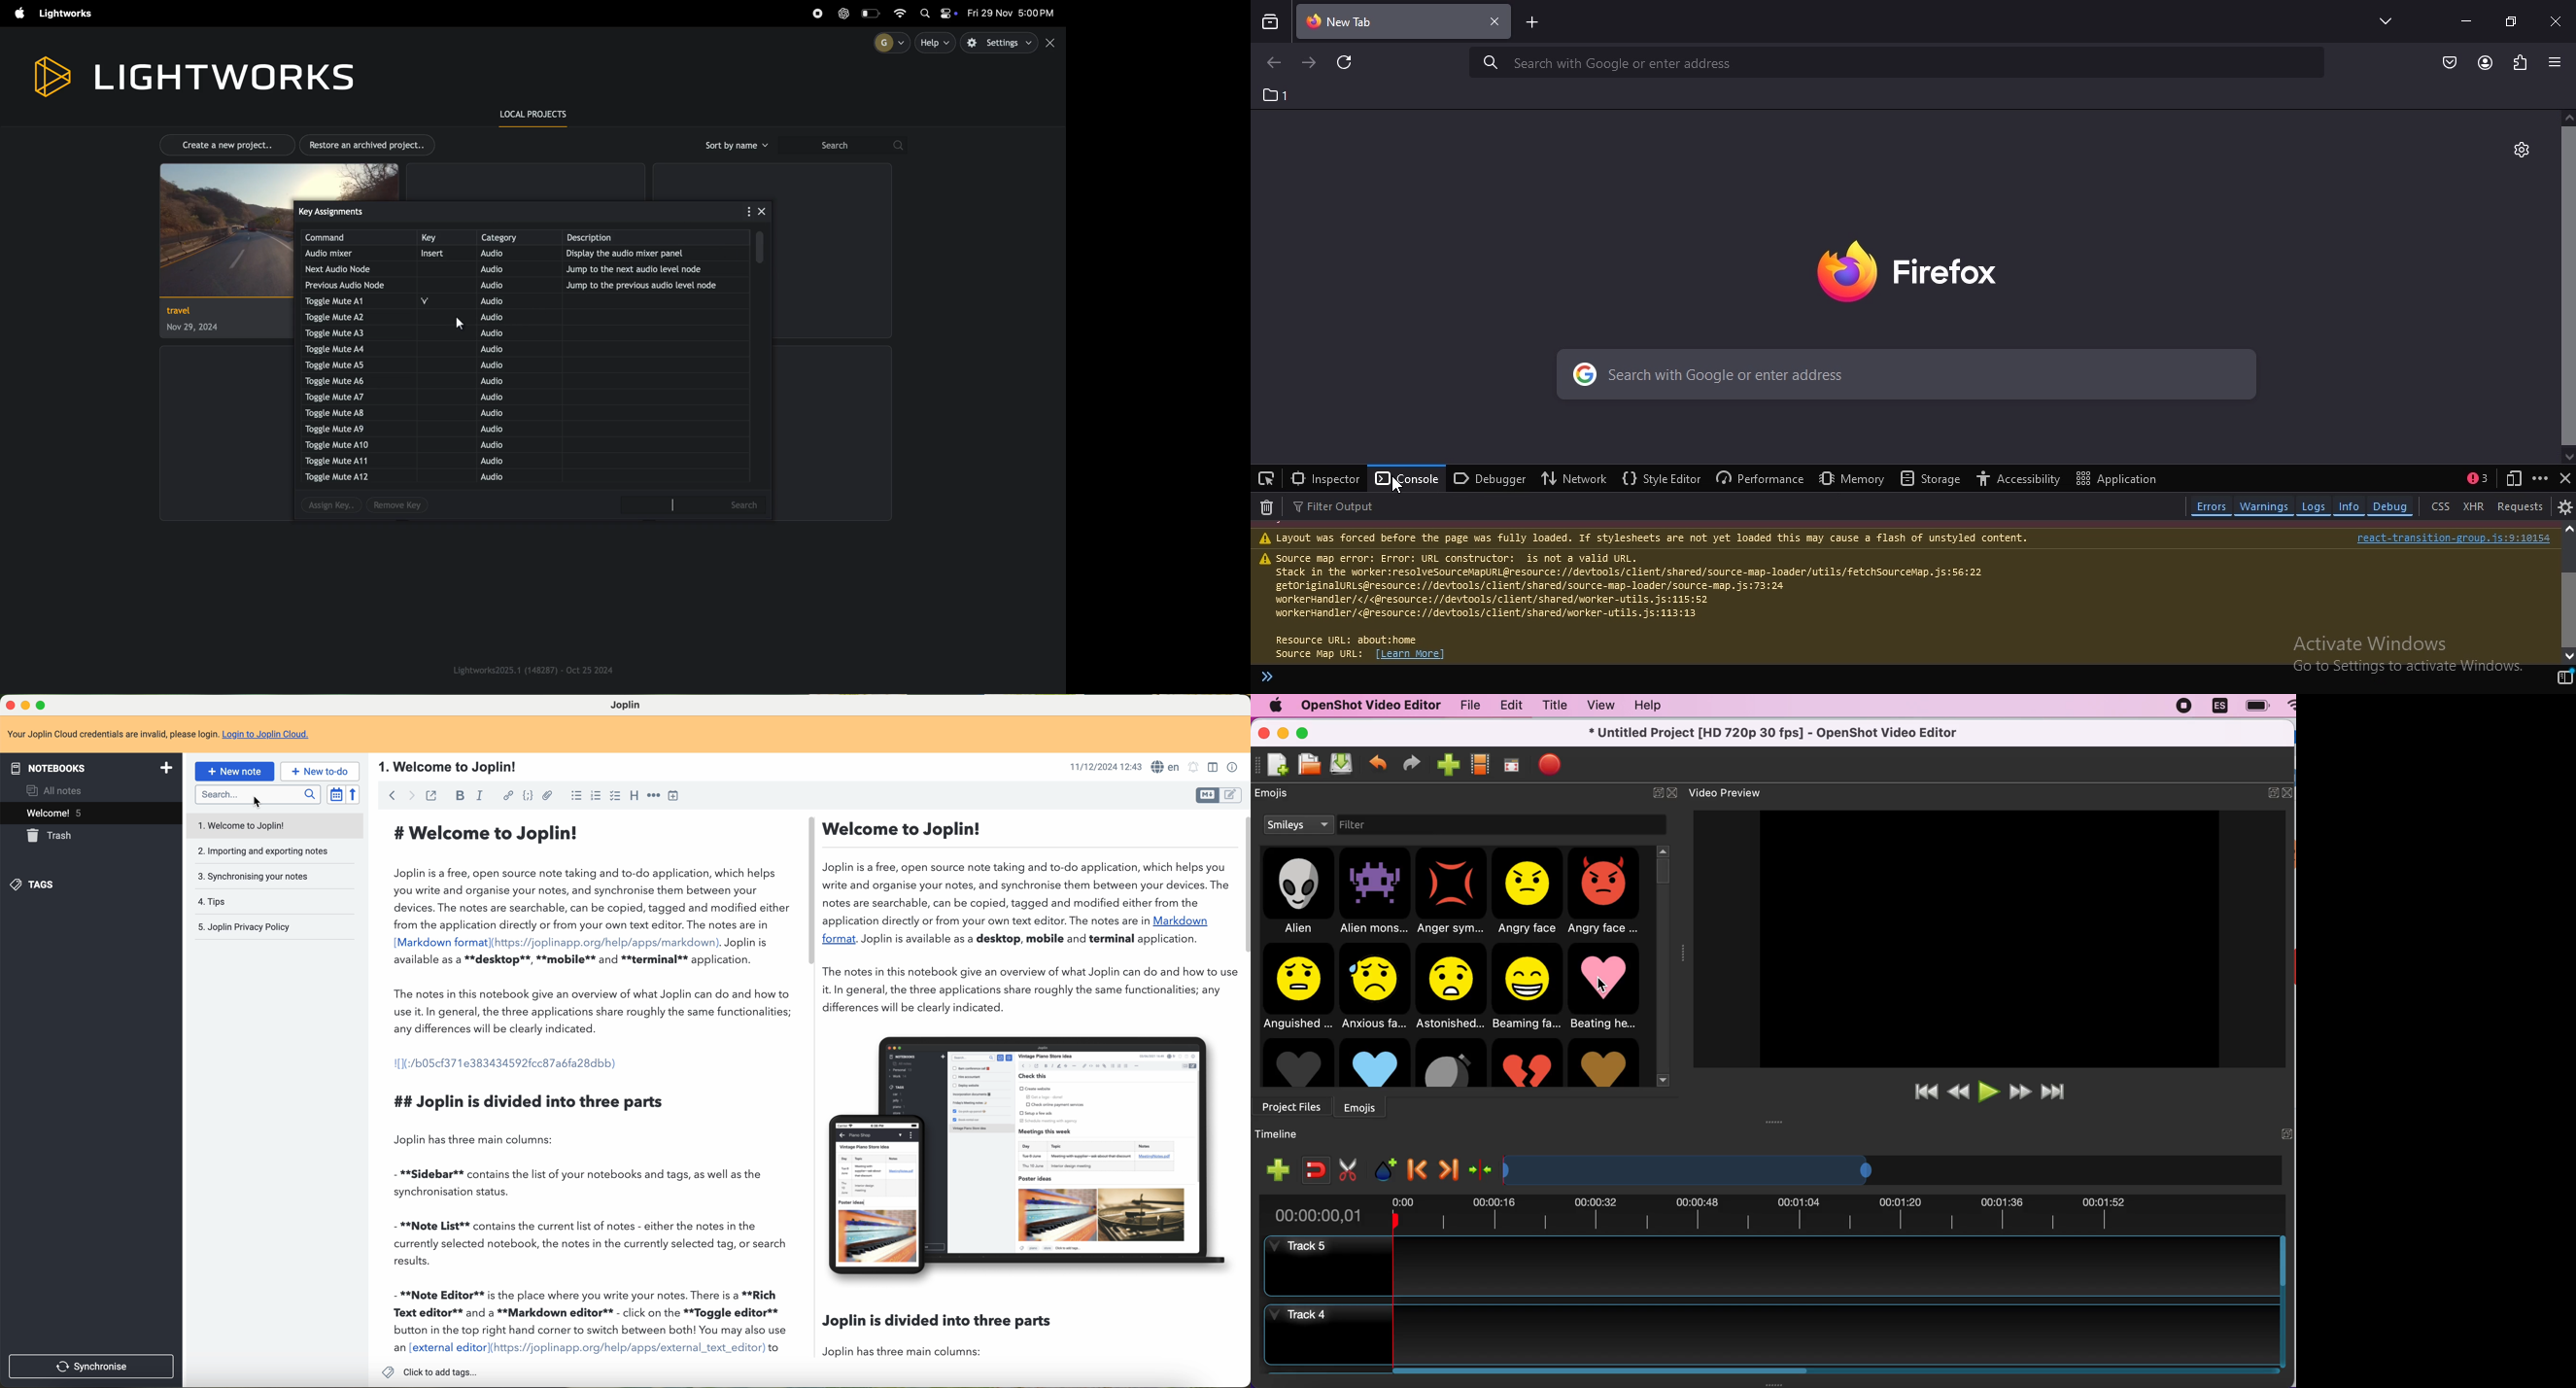 The image size is (2576, 1400). I want to click on click on search bar, so click(257, 797).